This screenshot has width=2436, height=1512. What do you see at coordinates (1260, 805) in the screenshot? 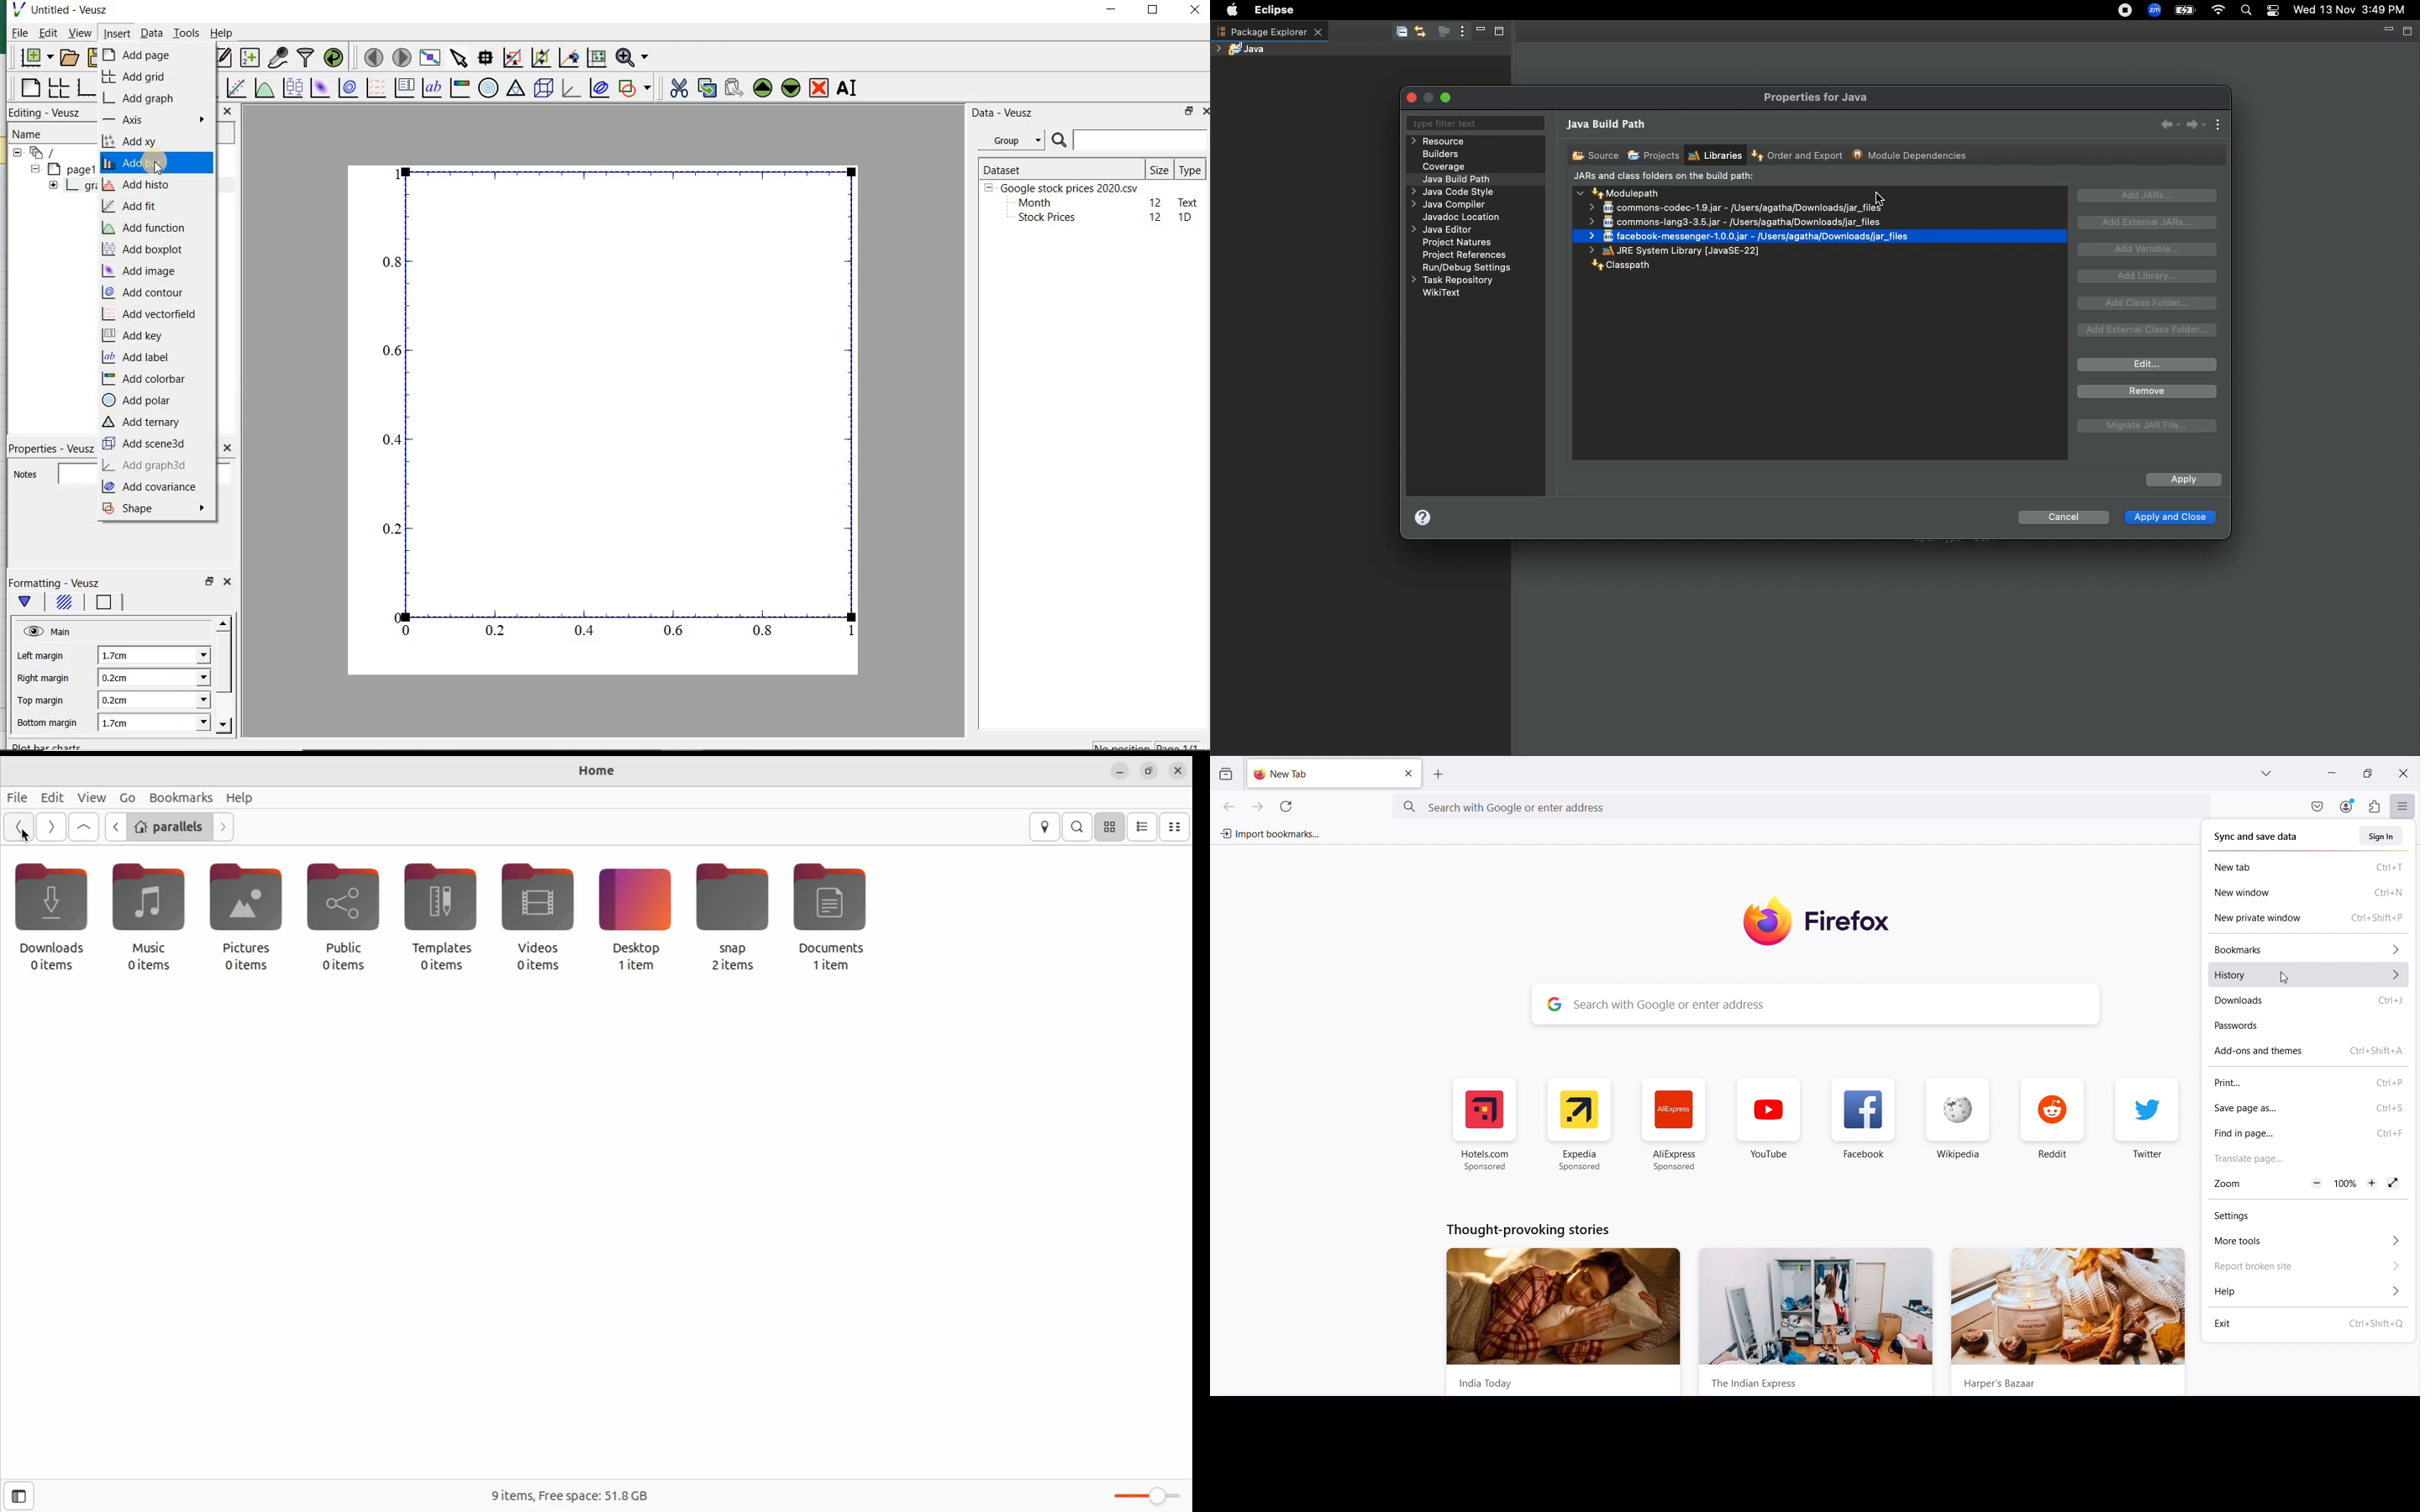
I see `Go forward one page ` at bounding box center [1260, 805].